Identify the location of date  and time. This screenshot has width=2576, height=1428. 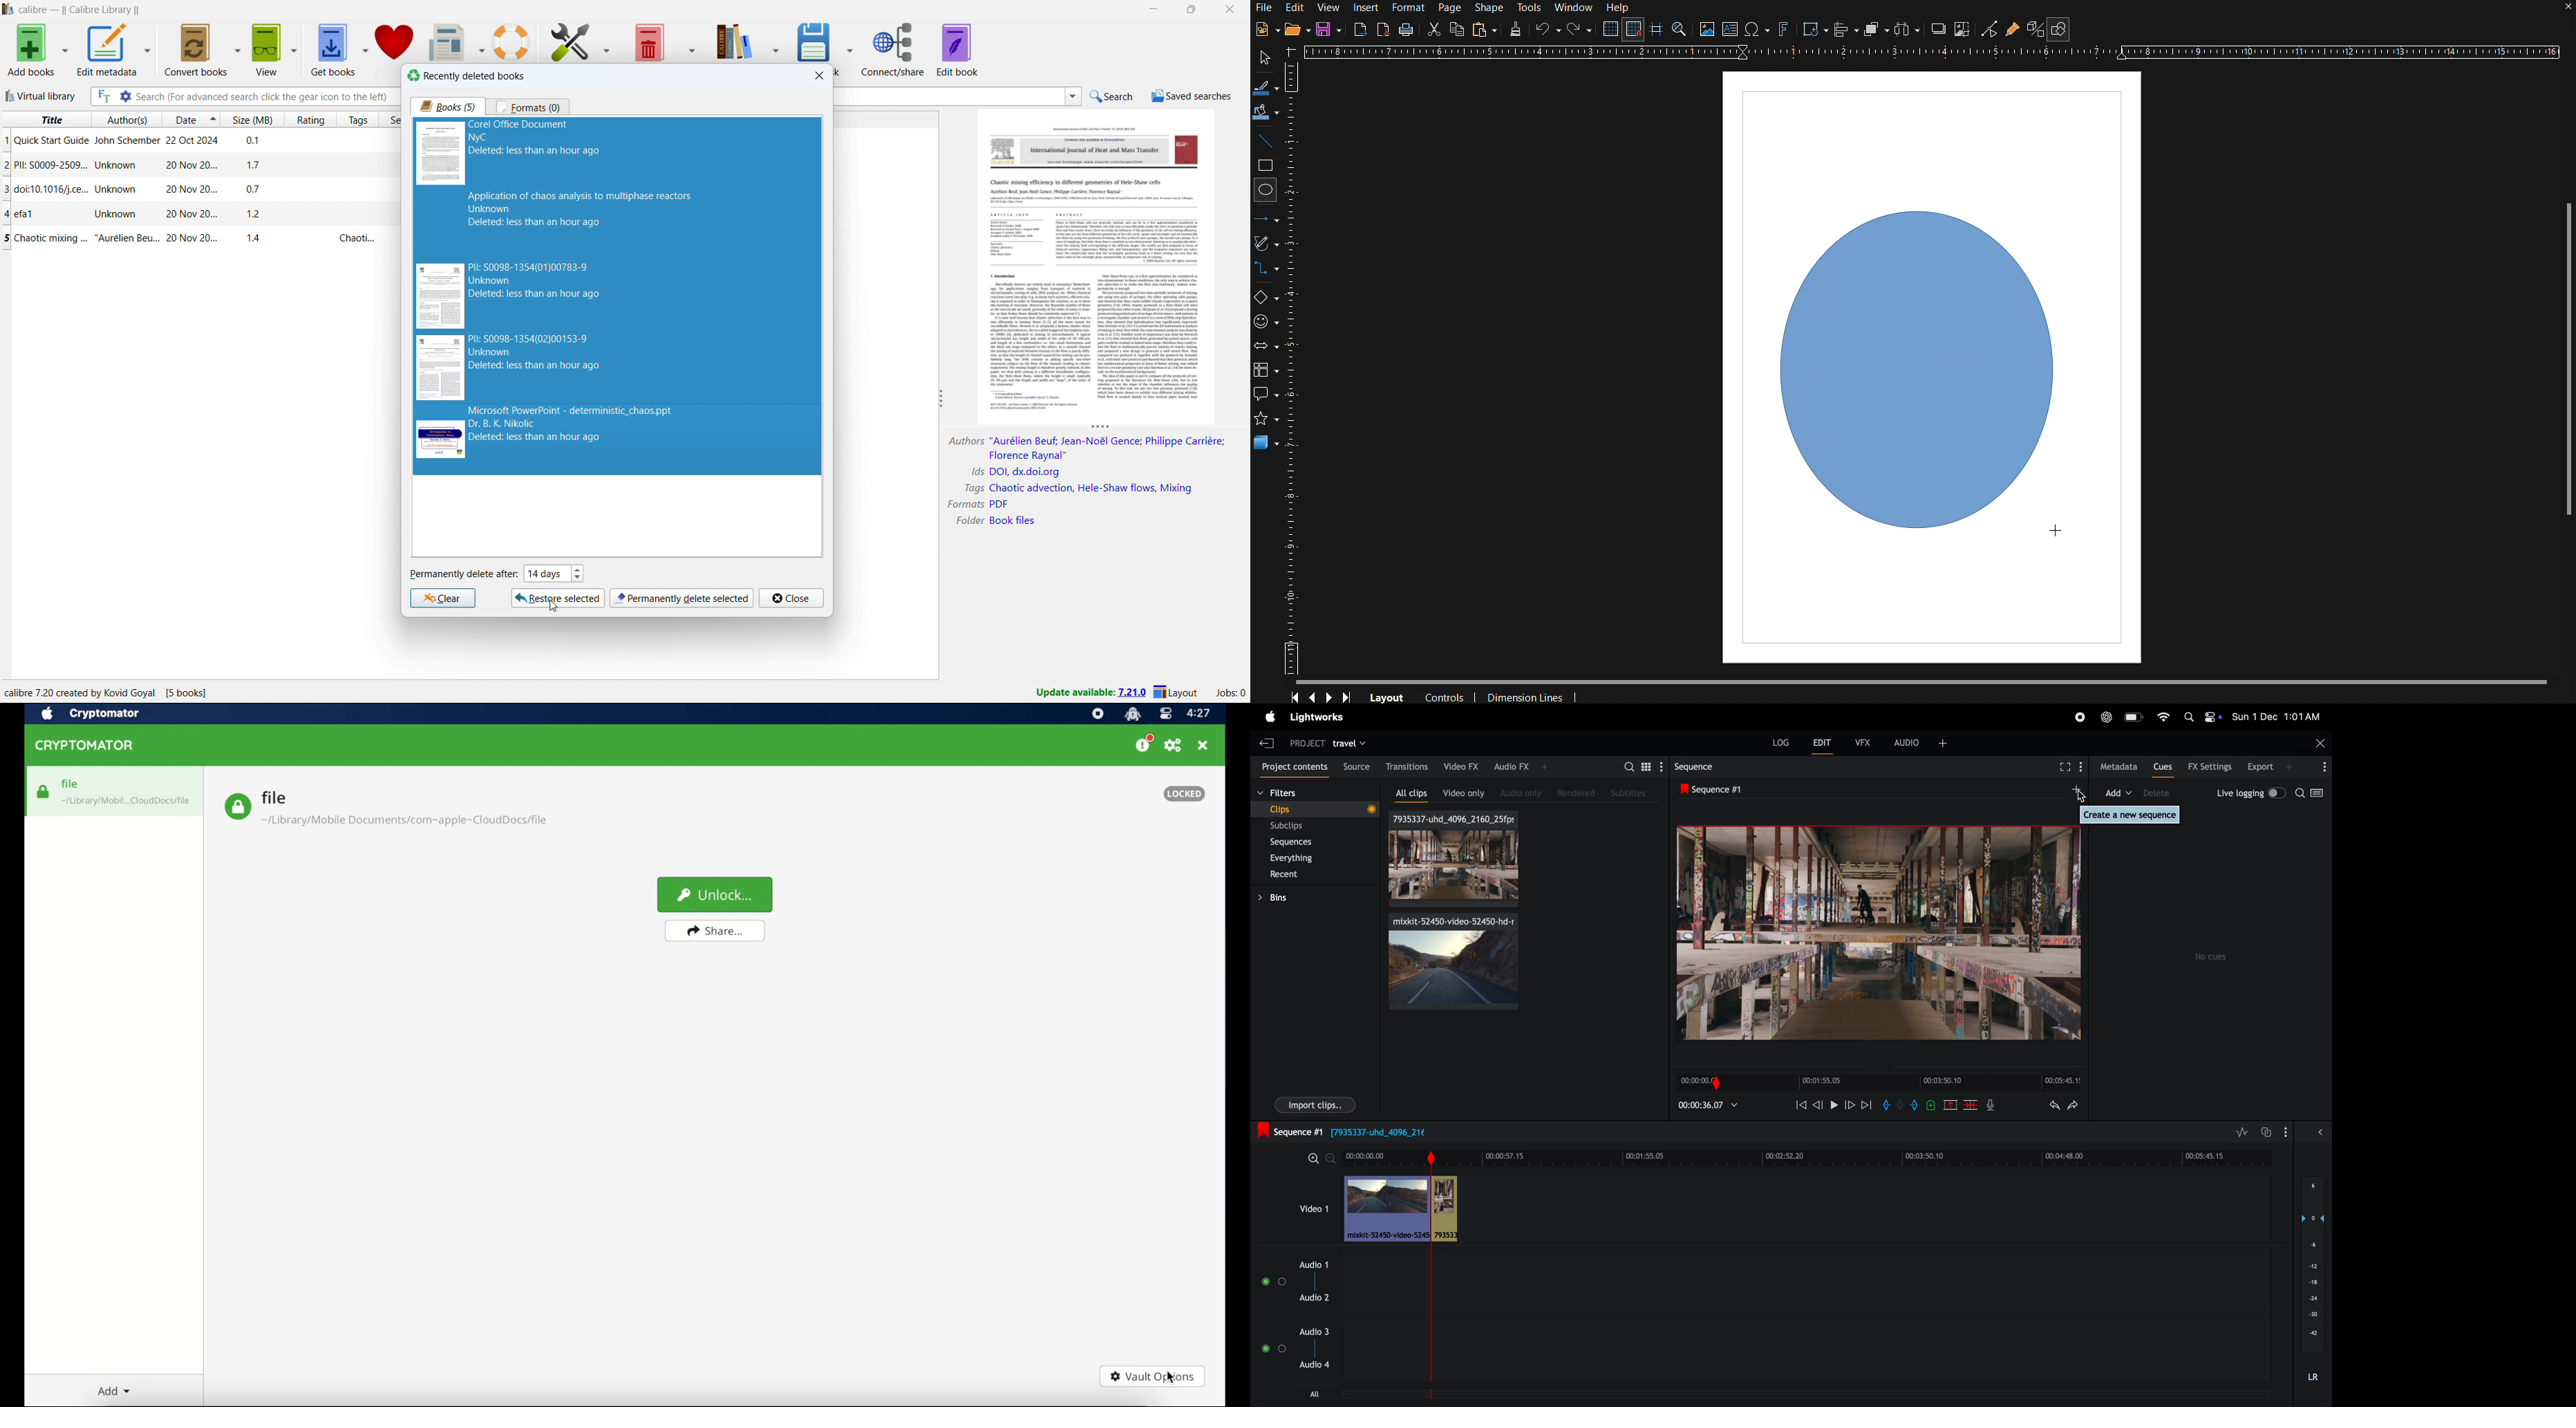
(2276, 715).